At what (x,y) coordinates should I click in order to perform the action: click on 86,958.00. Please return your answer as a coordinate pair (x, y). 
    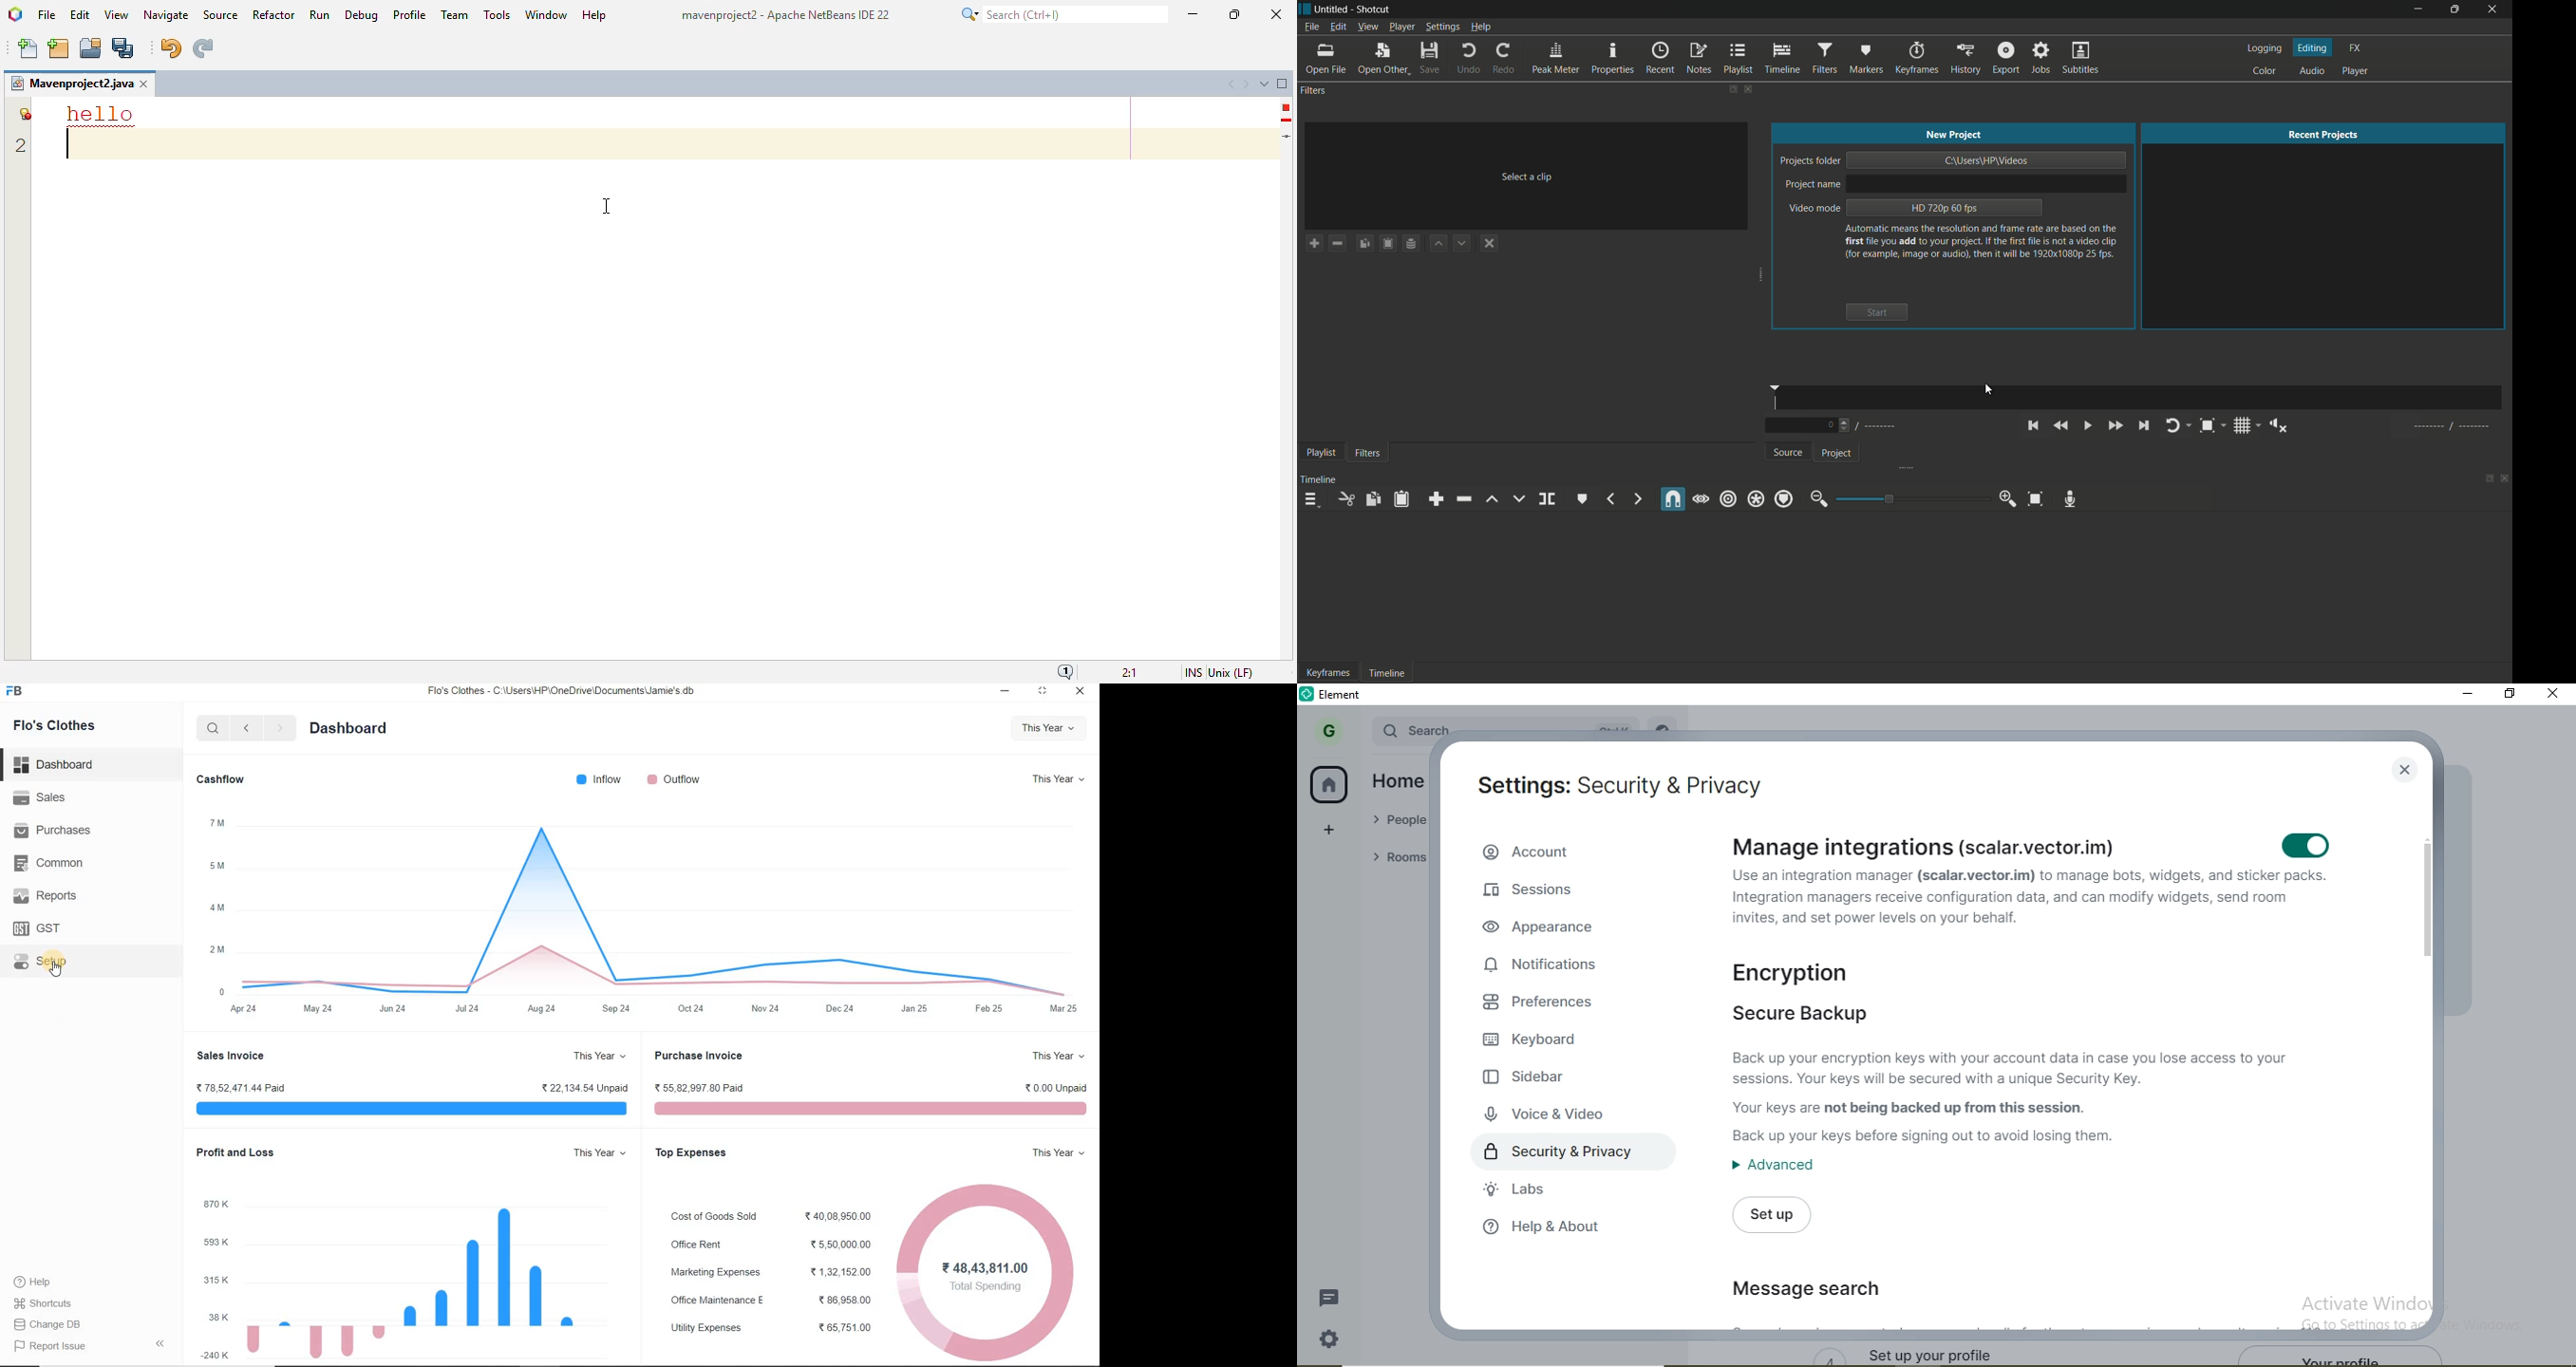
    Looking at the image, I should click on (843, 1302).